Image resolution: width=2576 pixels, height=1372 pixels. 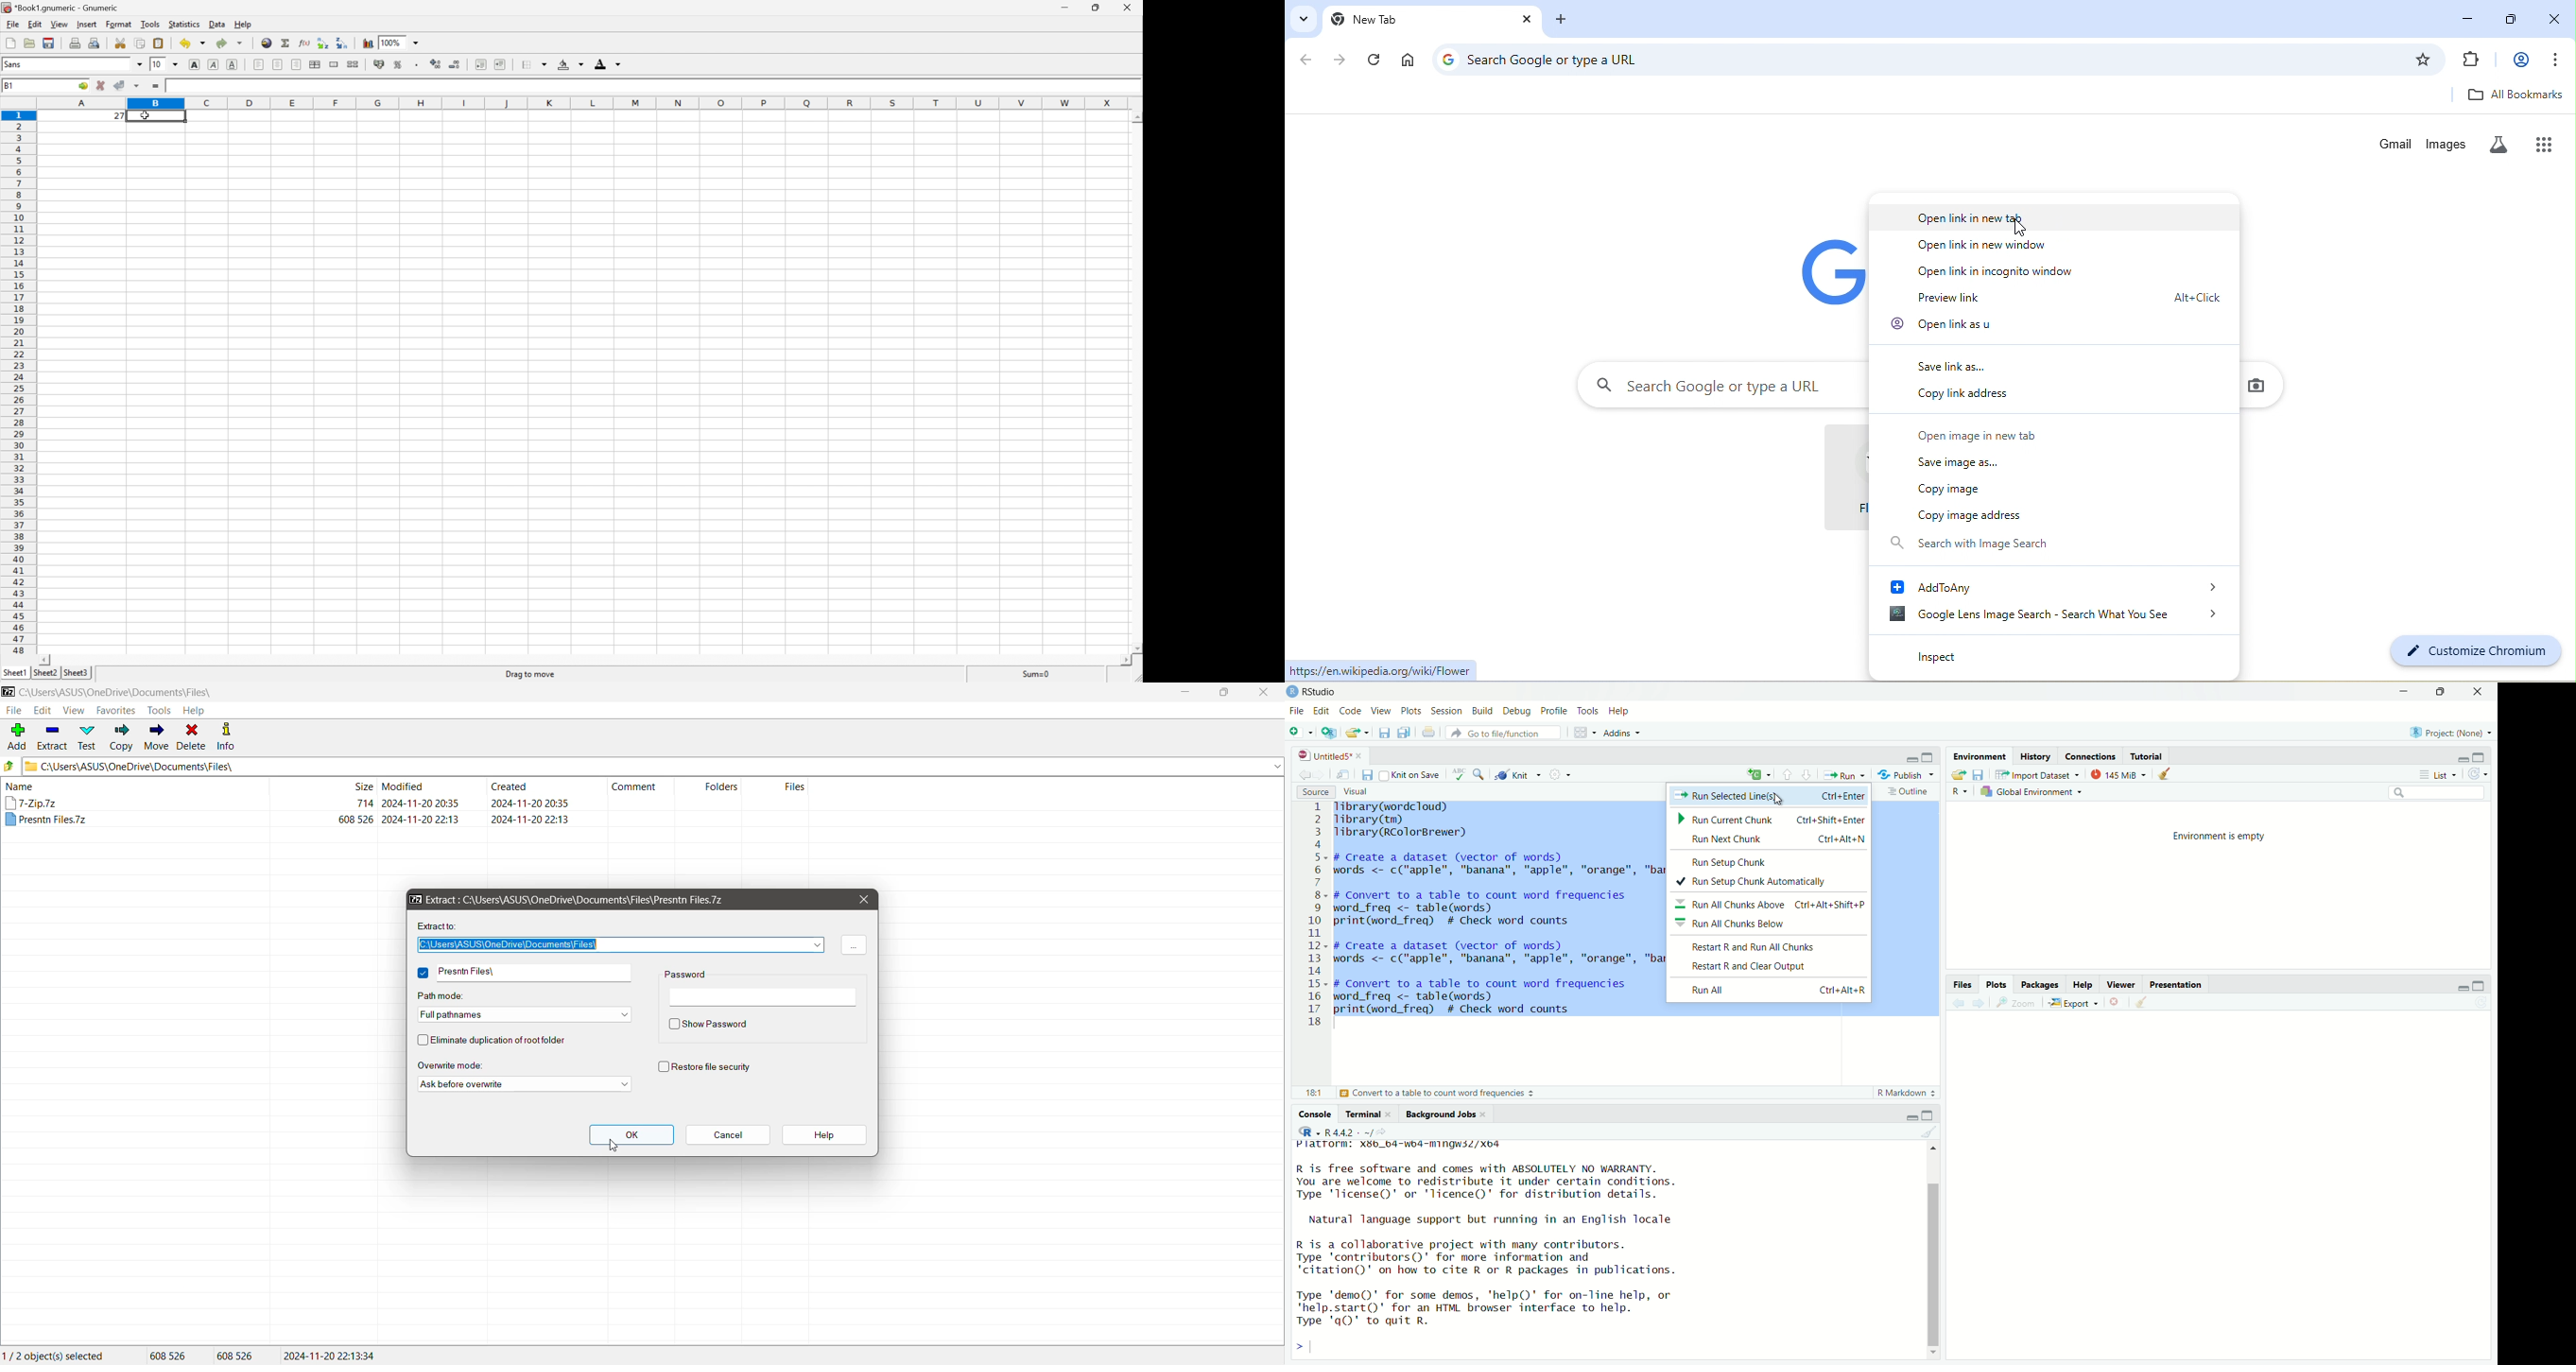 What do you see at coordinates (1408, 60) in the screenshot?
I see `home` at bounding box center [1408, 60].